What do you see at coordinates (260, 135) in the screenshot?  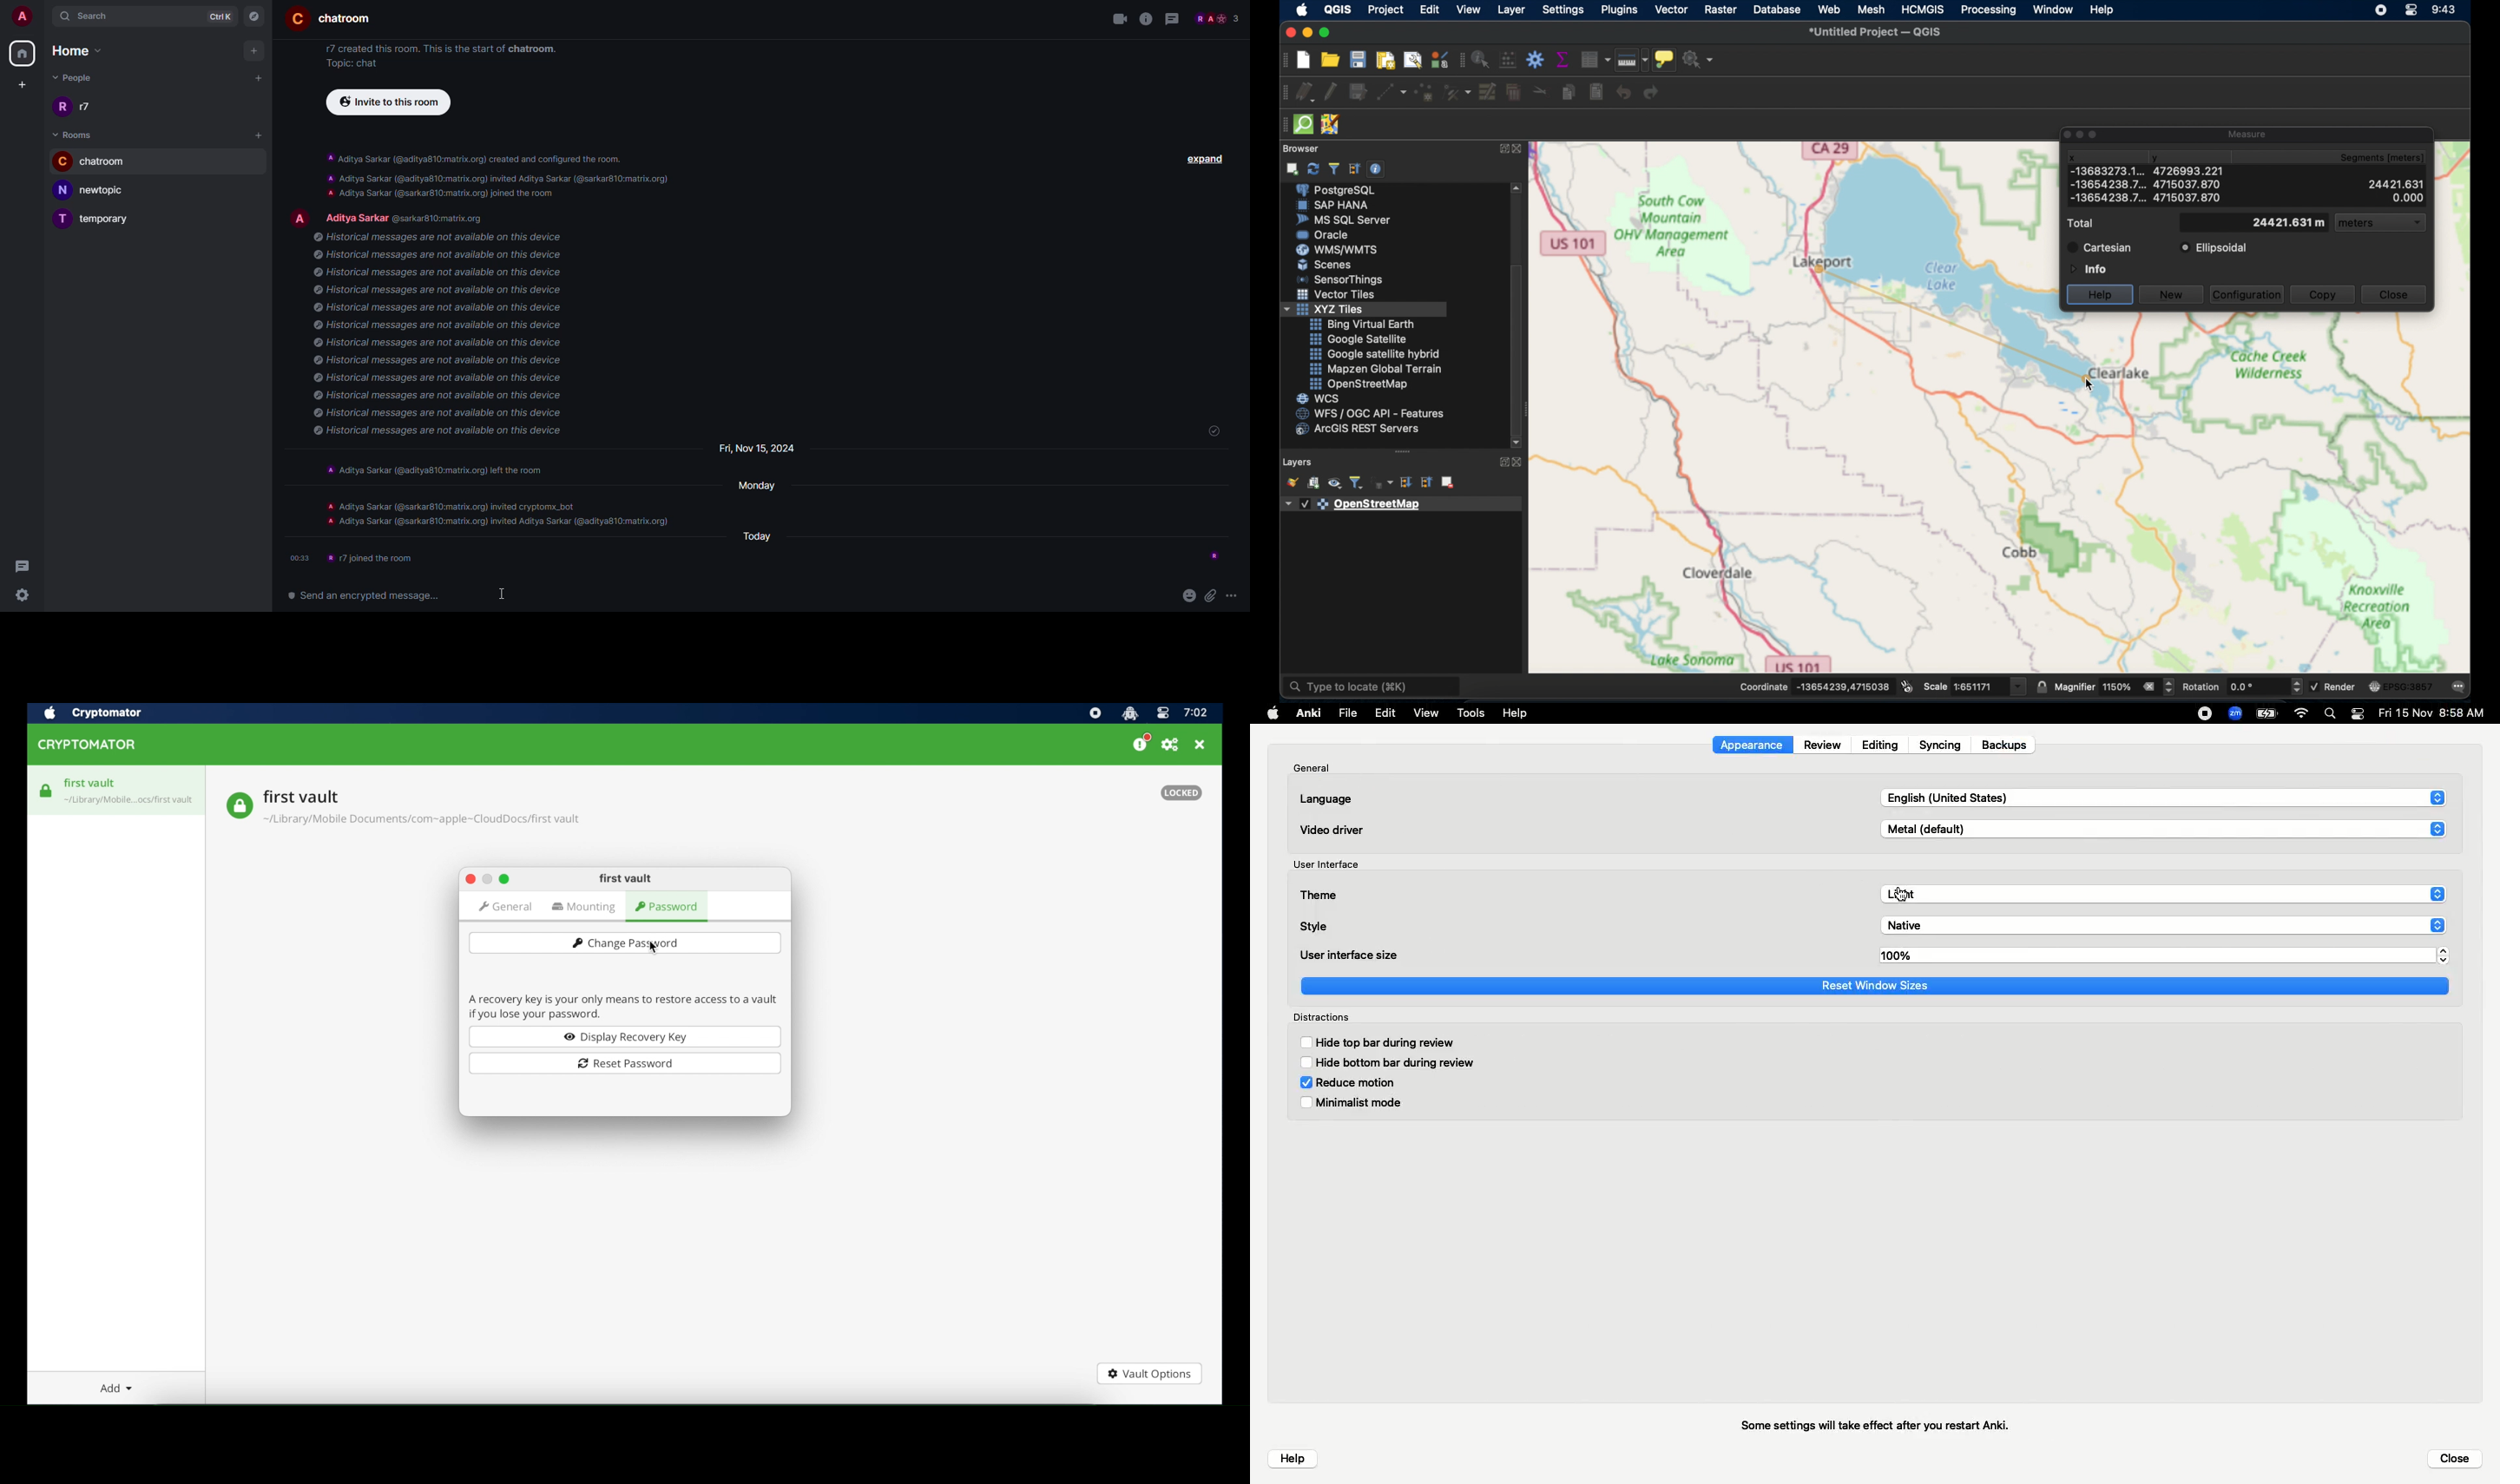 I see `add` at bounding box center [260, 135].